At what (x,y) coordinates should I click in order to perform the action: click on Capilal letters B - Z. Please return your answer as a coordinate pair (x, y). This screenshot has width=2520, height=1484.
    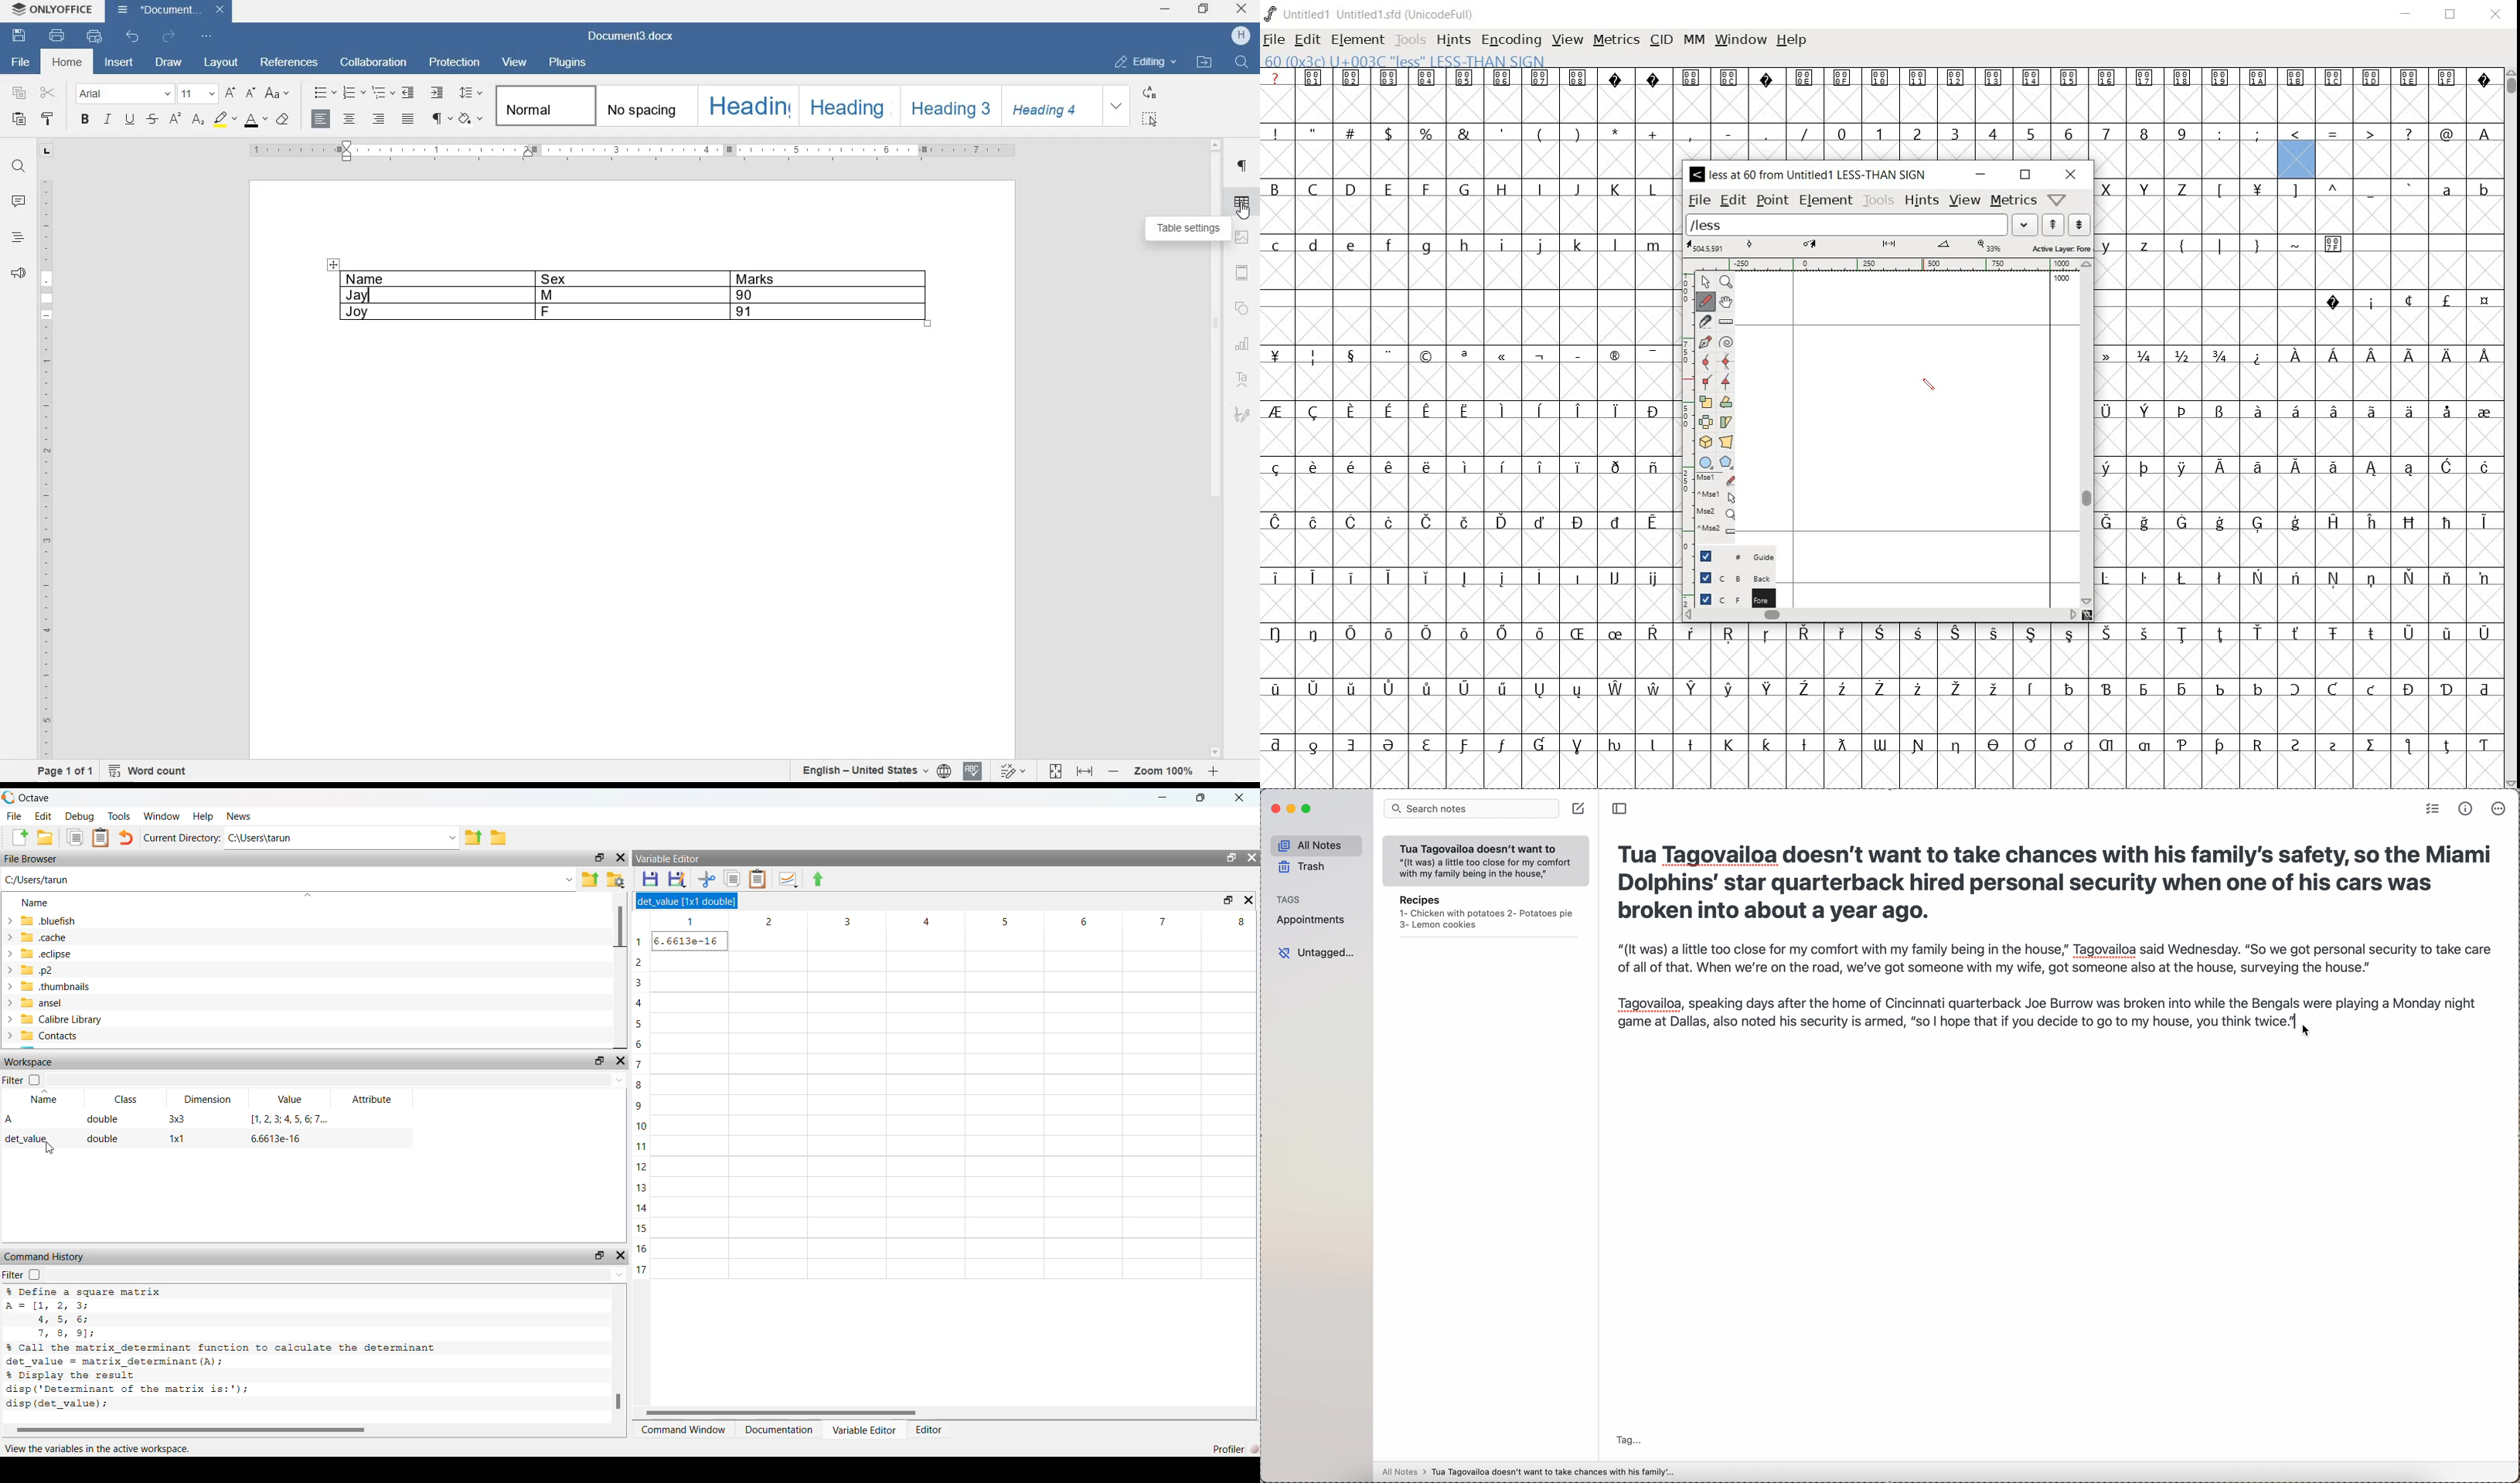
    Looking at the image, I should click on (1468, 189).